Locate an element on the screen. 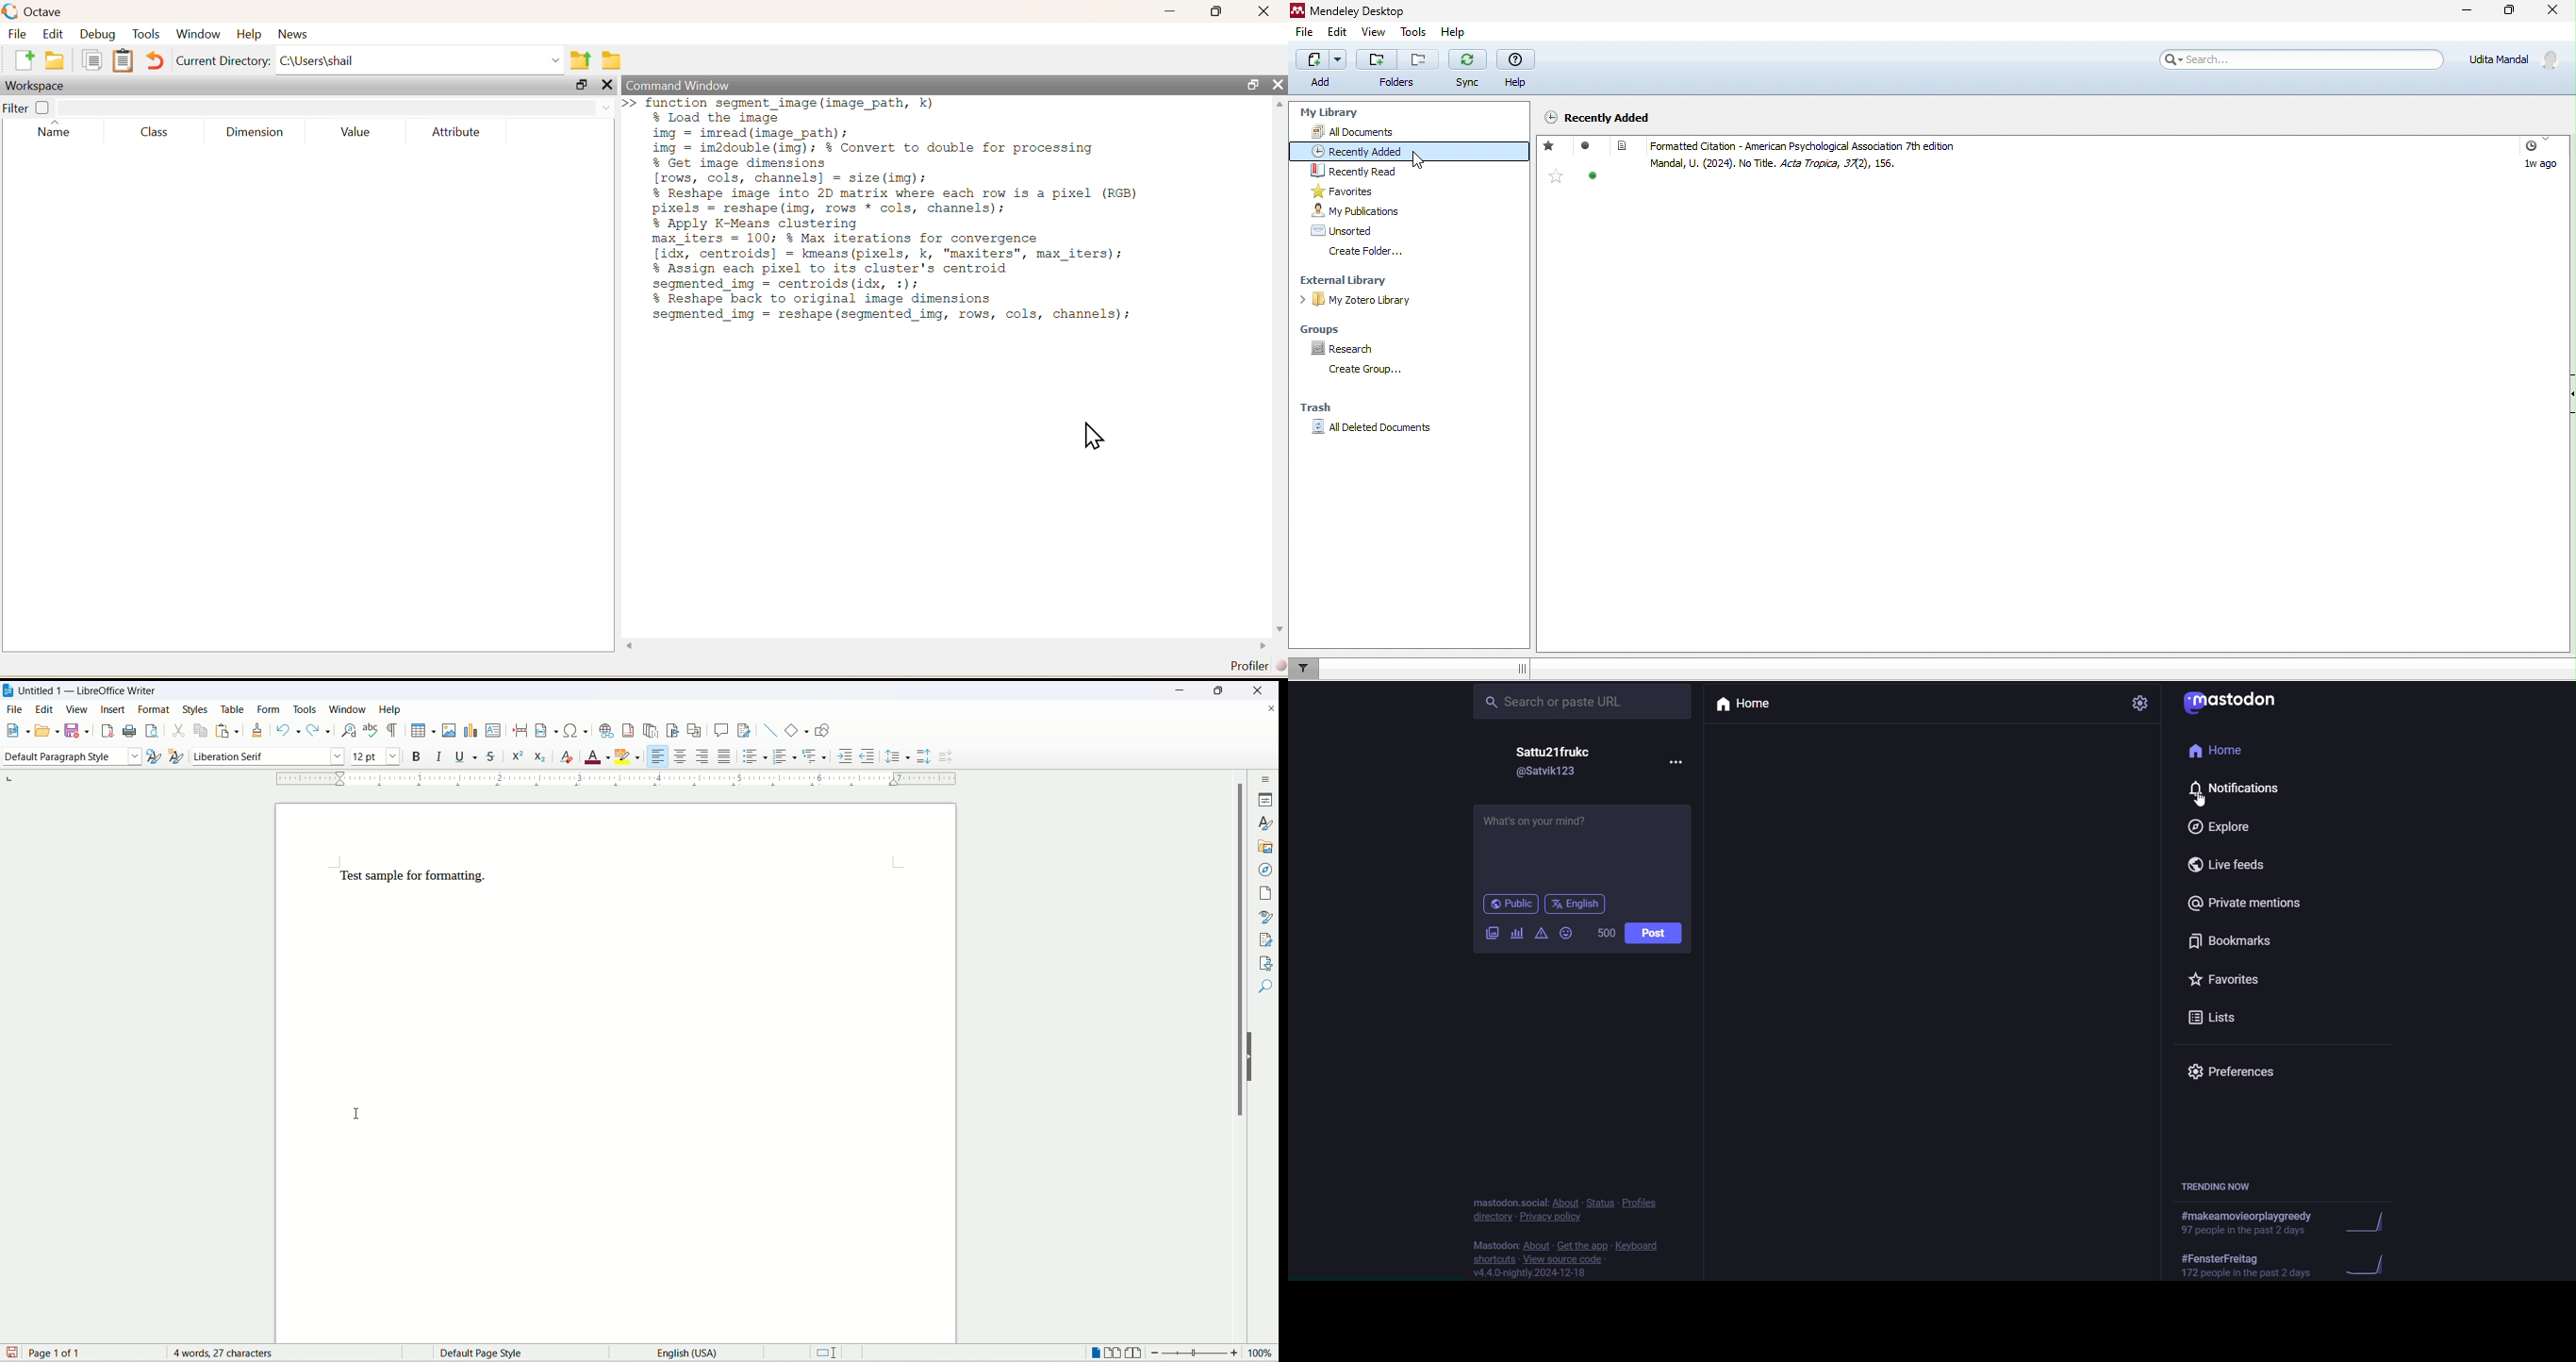 The height and width of the screenshot is (1372, 2576). profiles is located at coordinates (1643, 1202).